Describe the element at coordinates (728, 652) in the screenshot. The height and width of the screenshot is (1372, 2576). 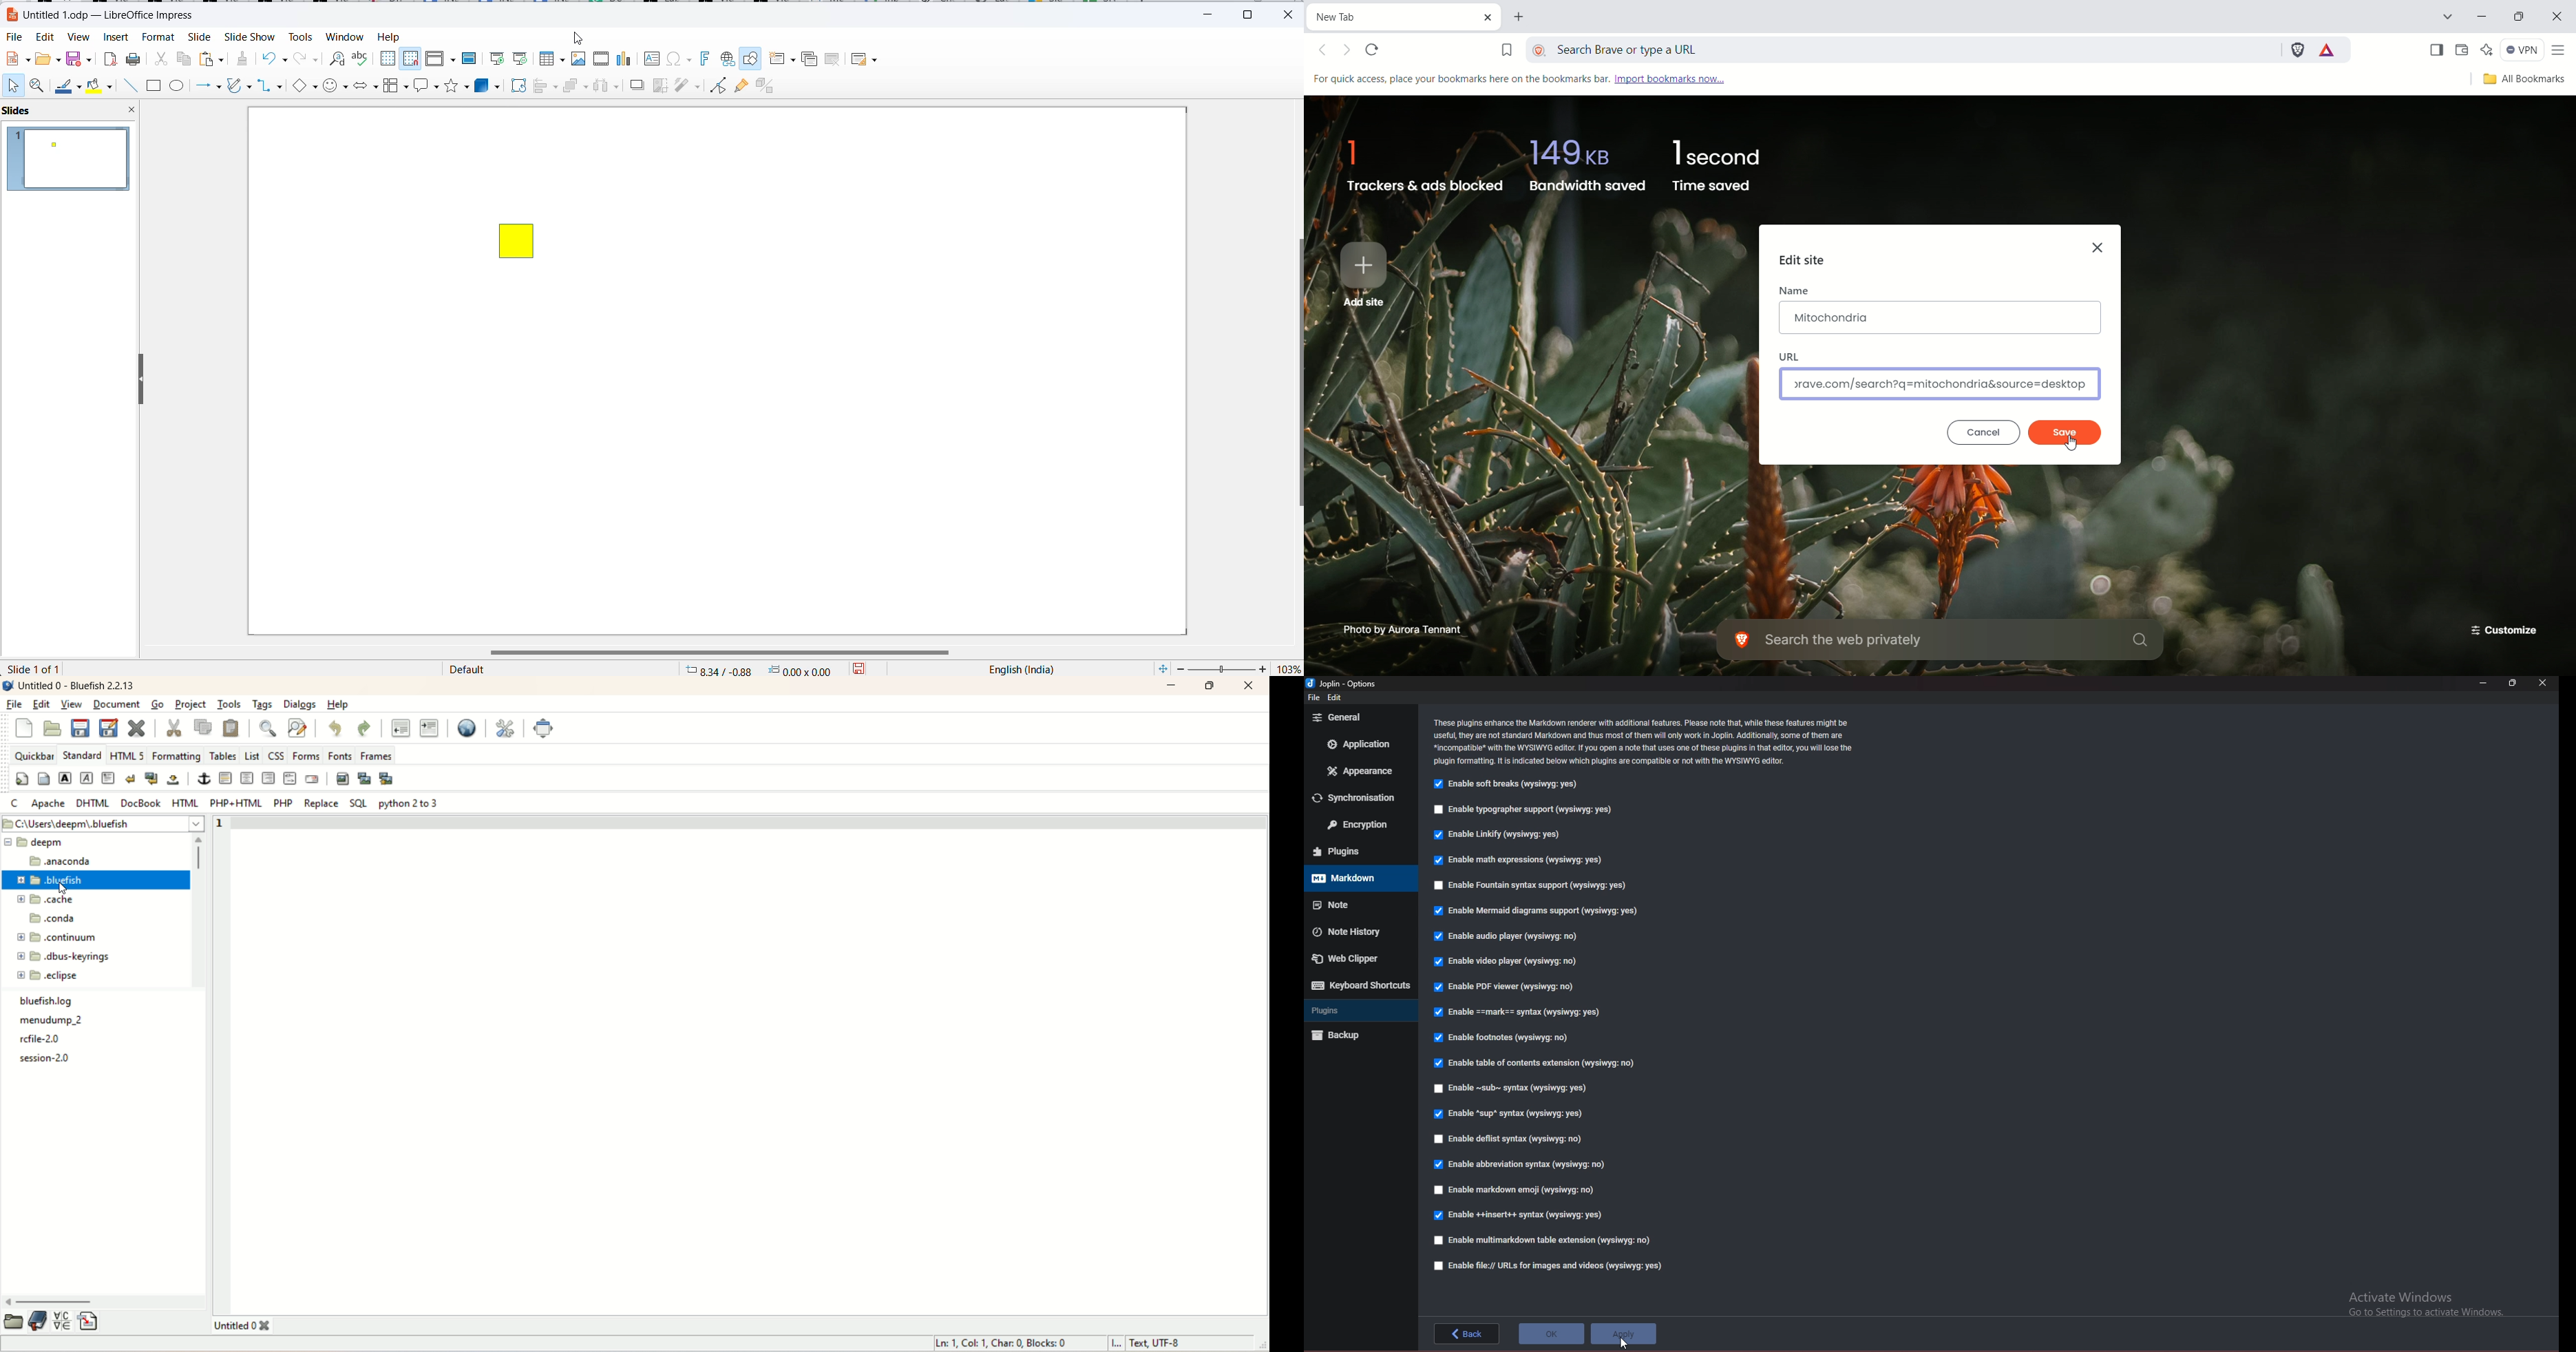
I see `scroll bar ` at that location.